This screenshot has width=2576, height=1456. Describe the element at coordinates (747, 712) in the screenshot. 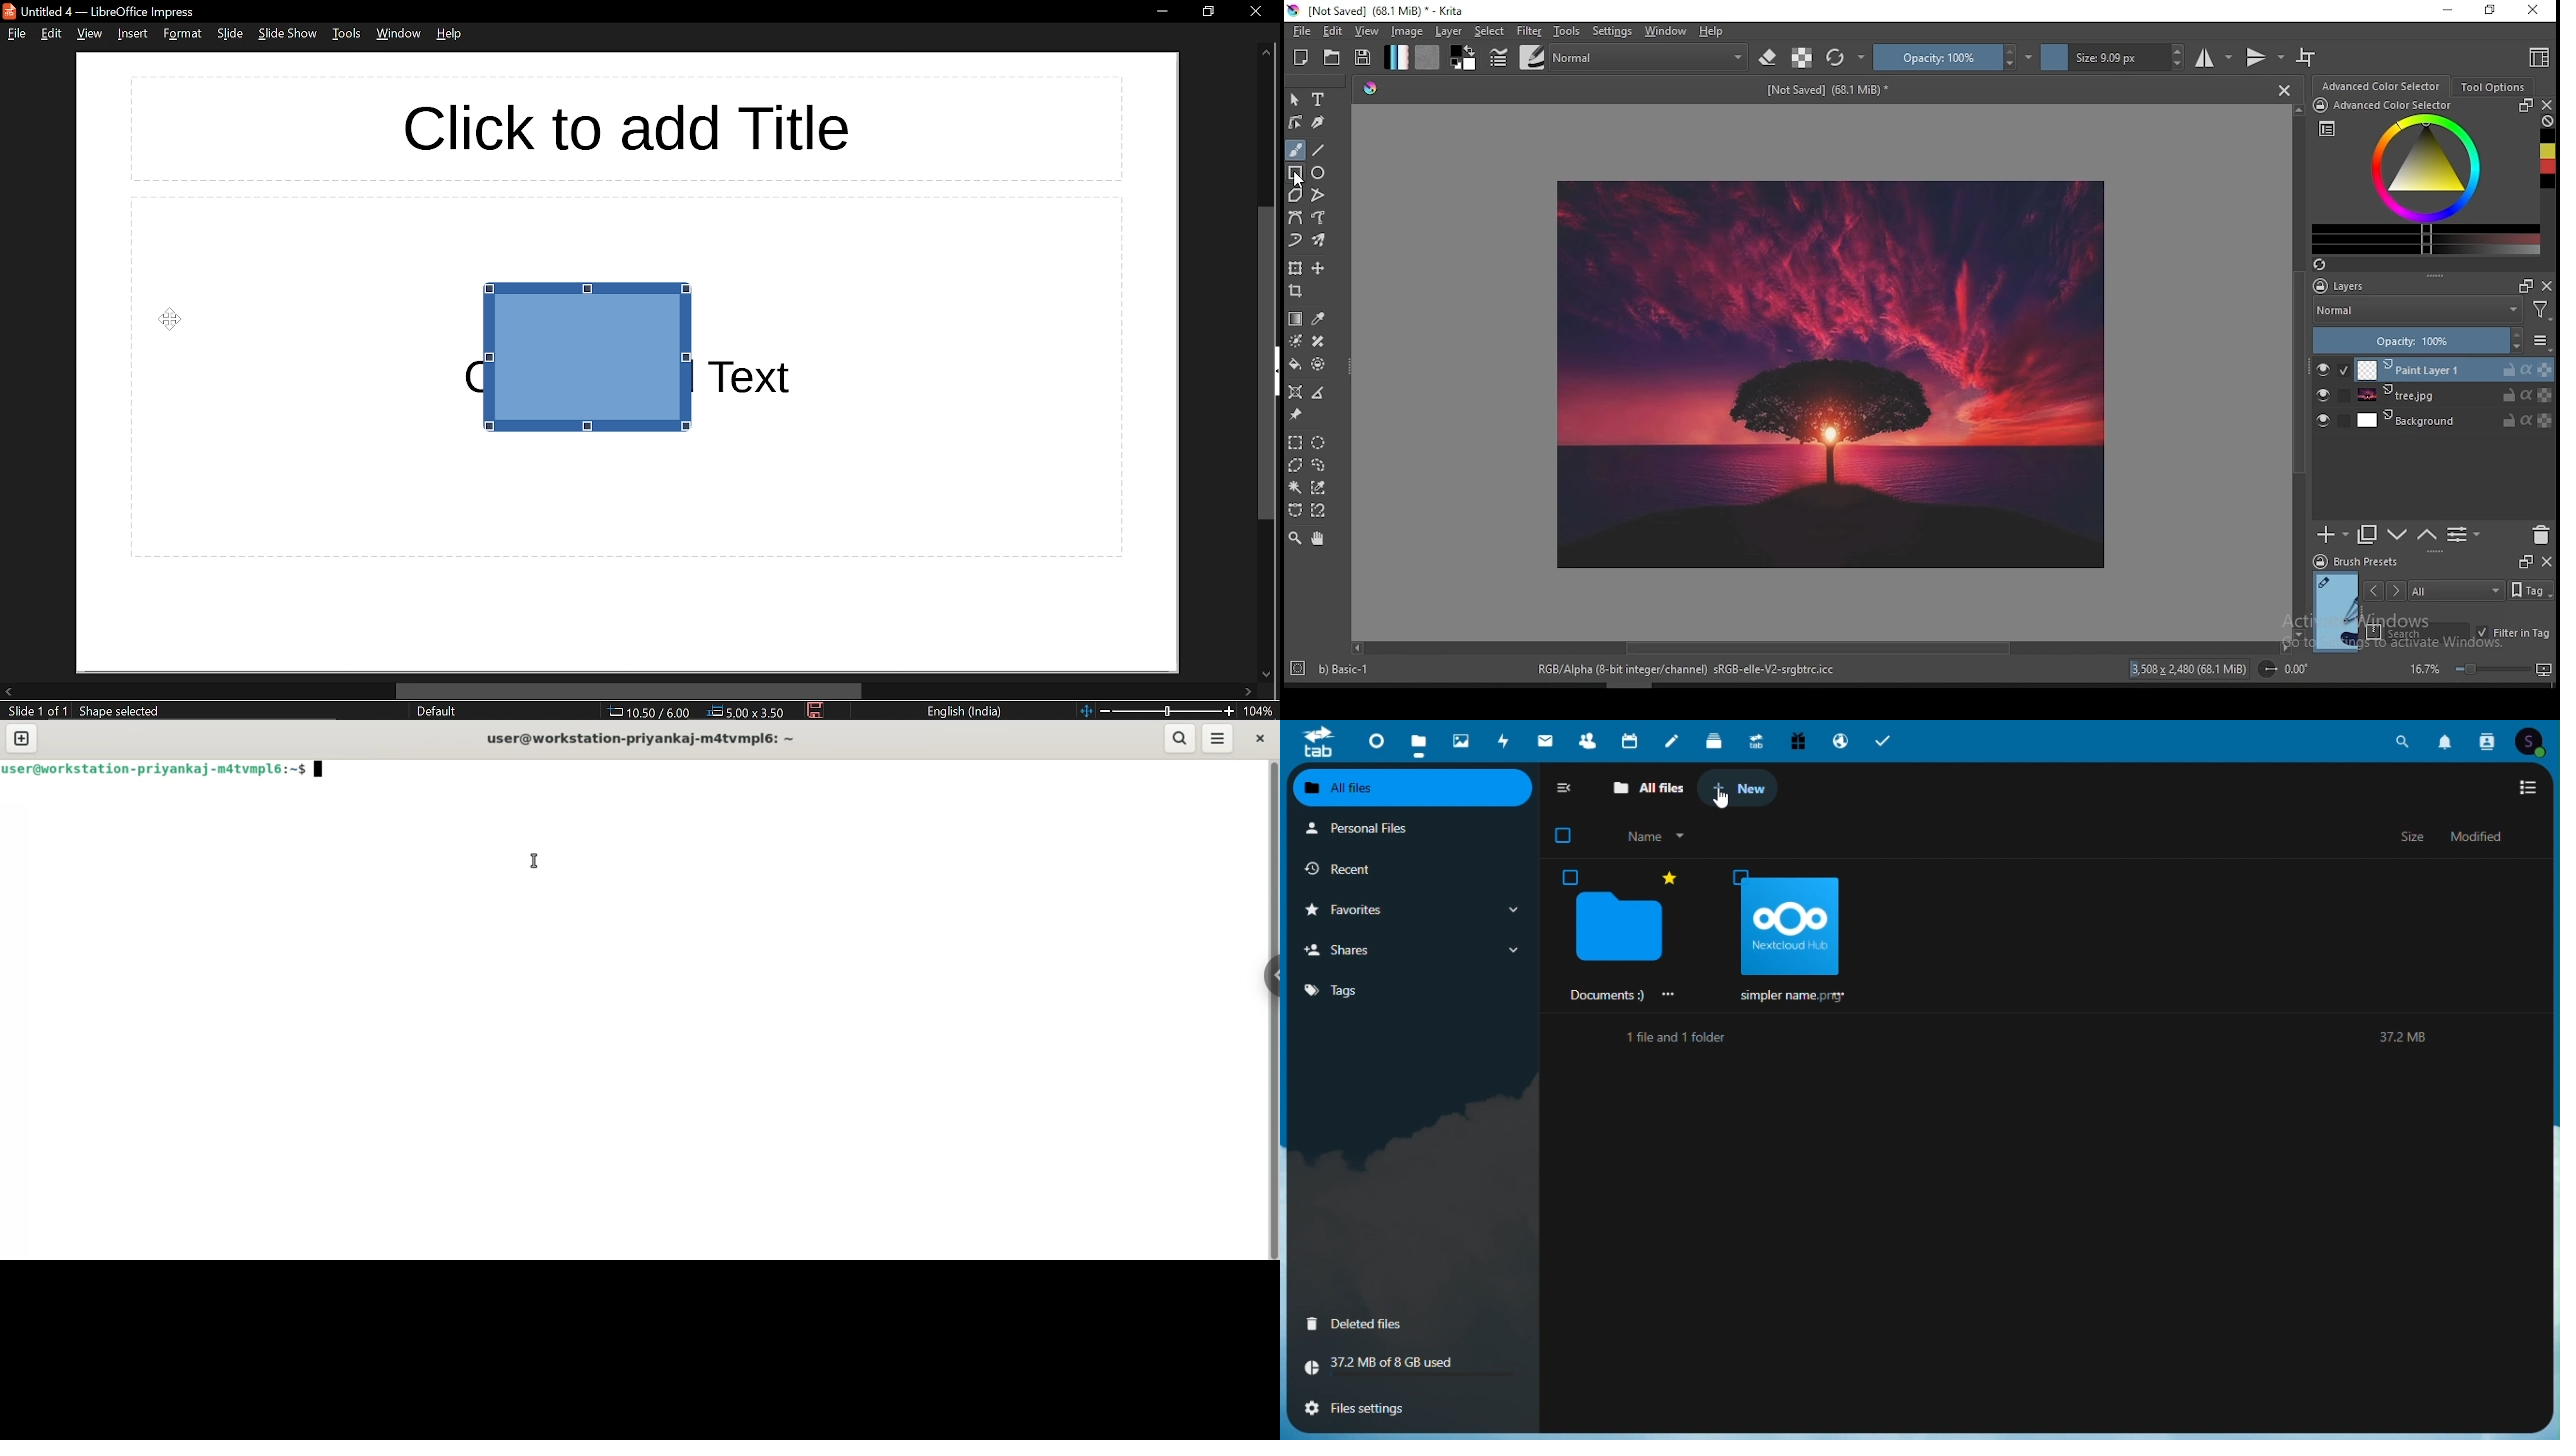

I see `position` at that location.